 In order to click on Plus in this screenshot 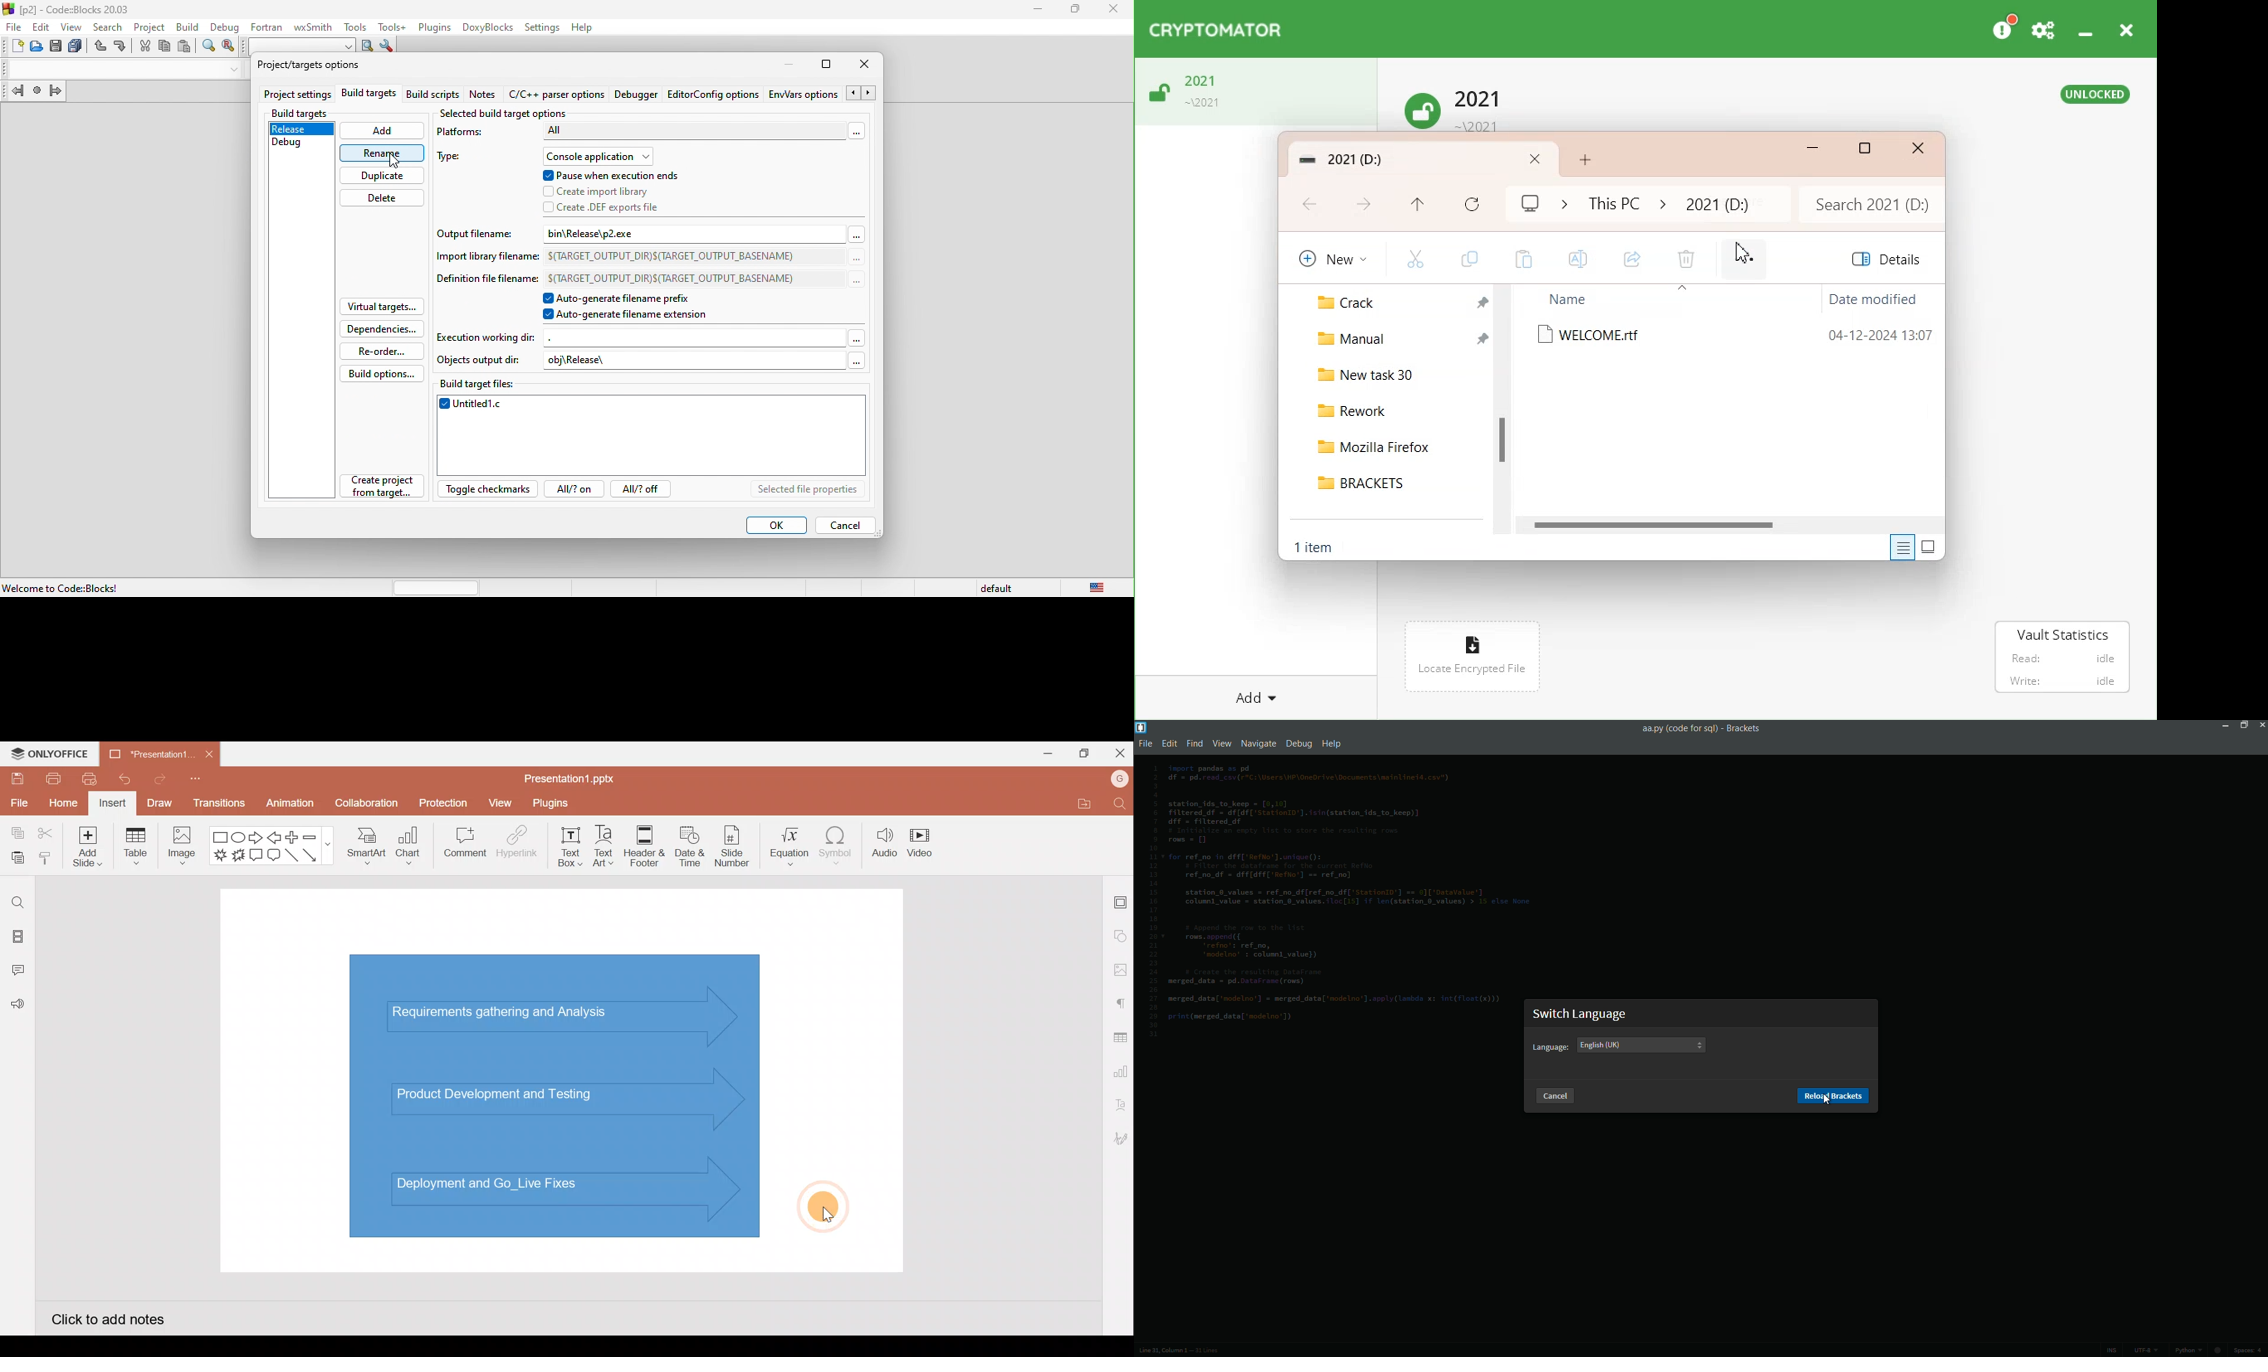, I will do `click(295, 838)`.